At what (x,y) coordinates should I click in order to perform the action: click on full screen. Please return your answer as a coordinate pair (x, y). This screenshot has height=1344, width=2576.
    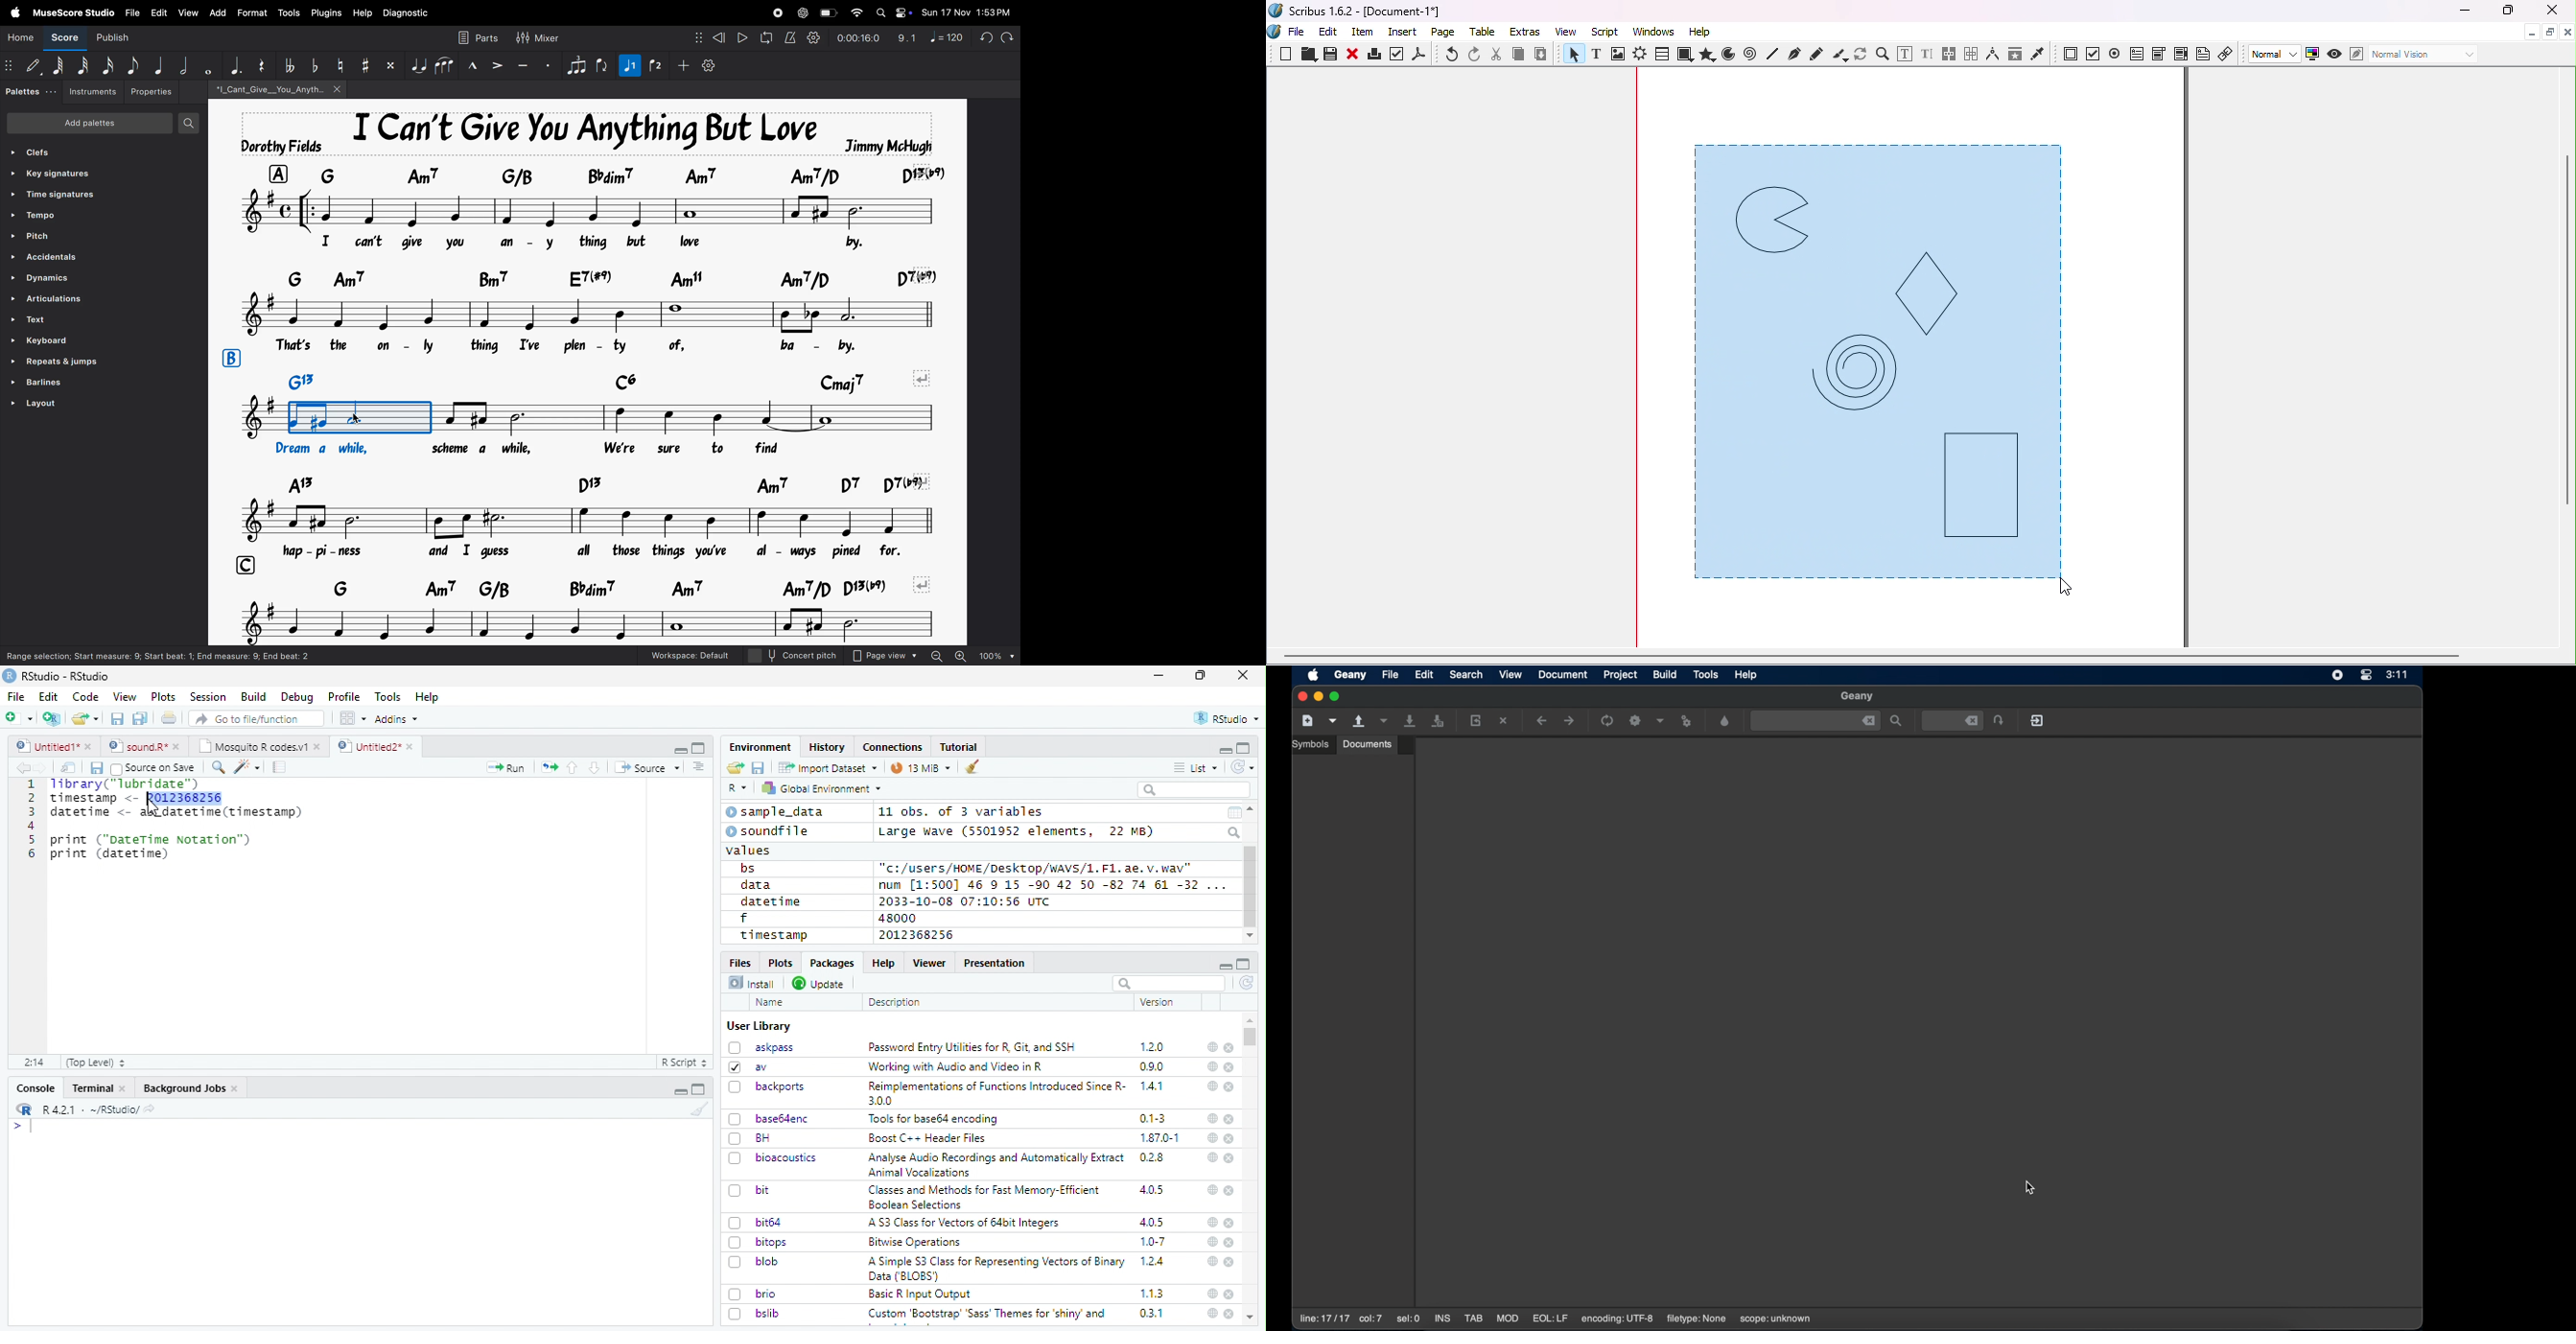
    Looking at the image, I should click on (1244, 748).